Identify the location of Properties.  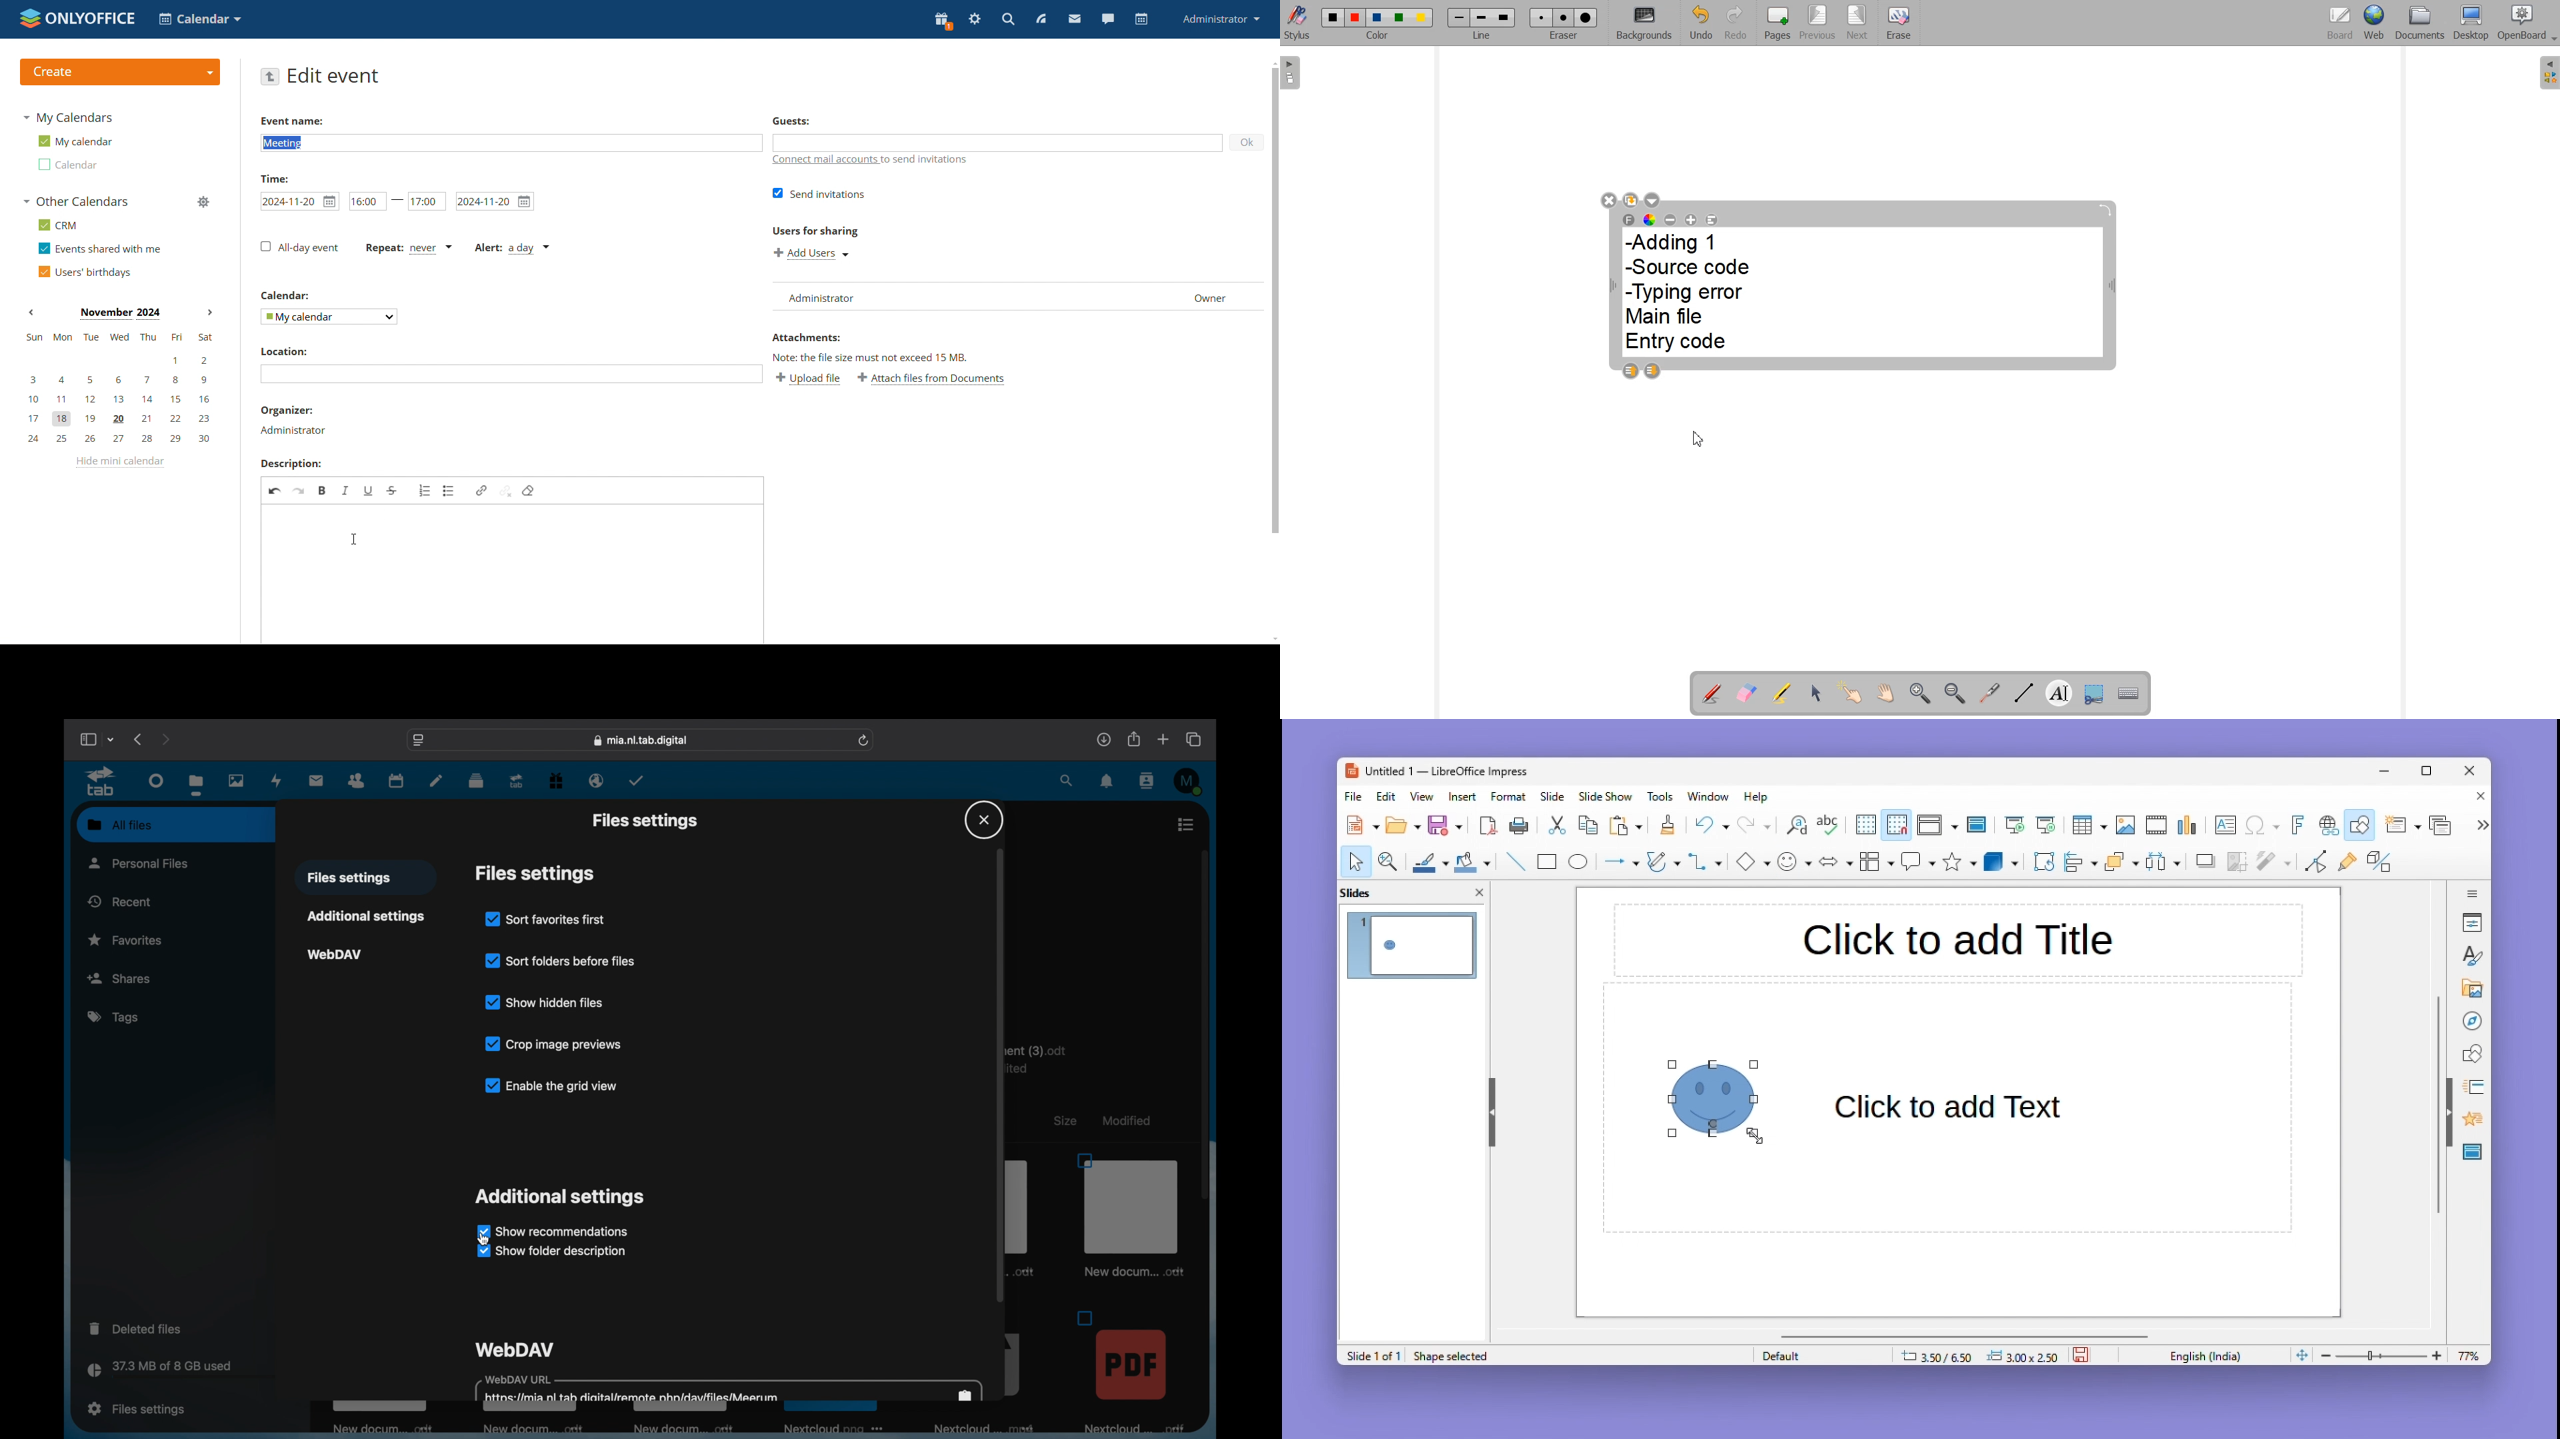
(2474, 922).